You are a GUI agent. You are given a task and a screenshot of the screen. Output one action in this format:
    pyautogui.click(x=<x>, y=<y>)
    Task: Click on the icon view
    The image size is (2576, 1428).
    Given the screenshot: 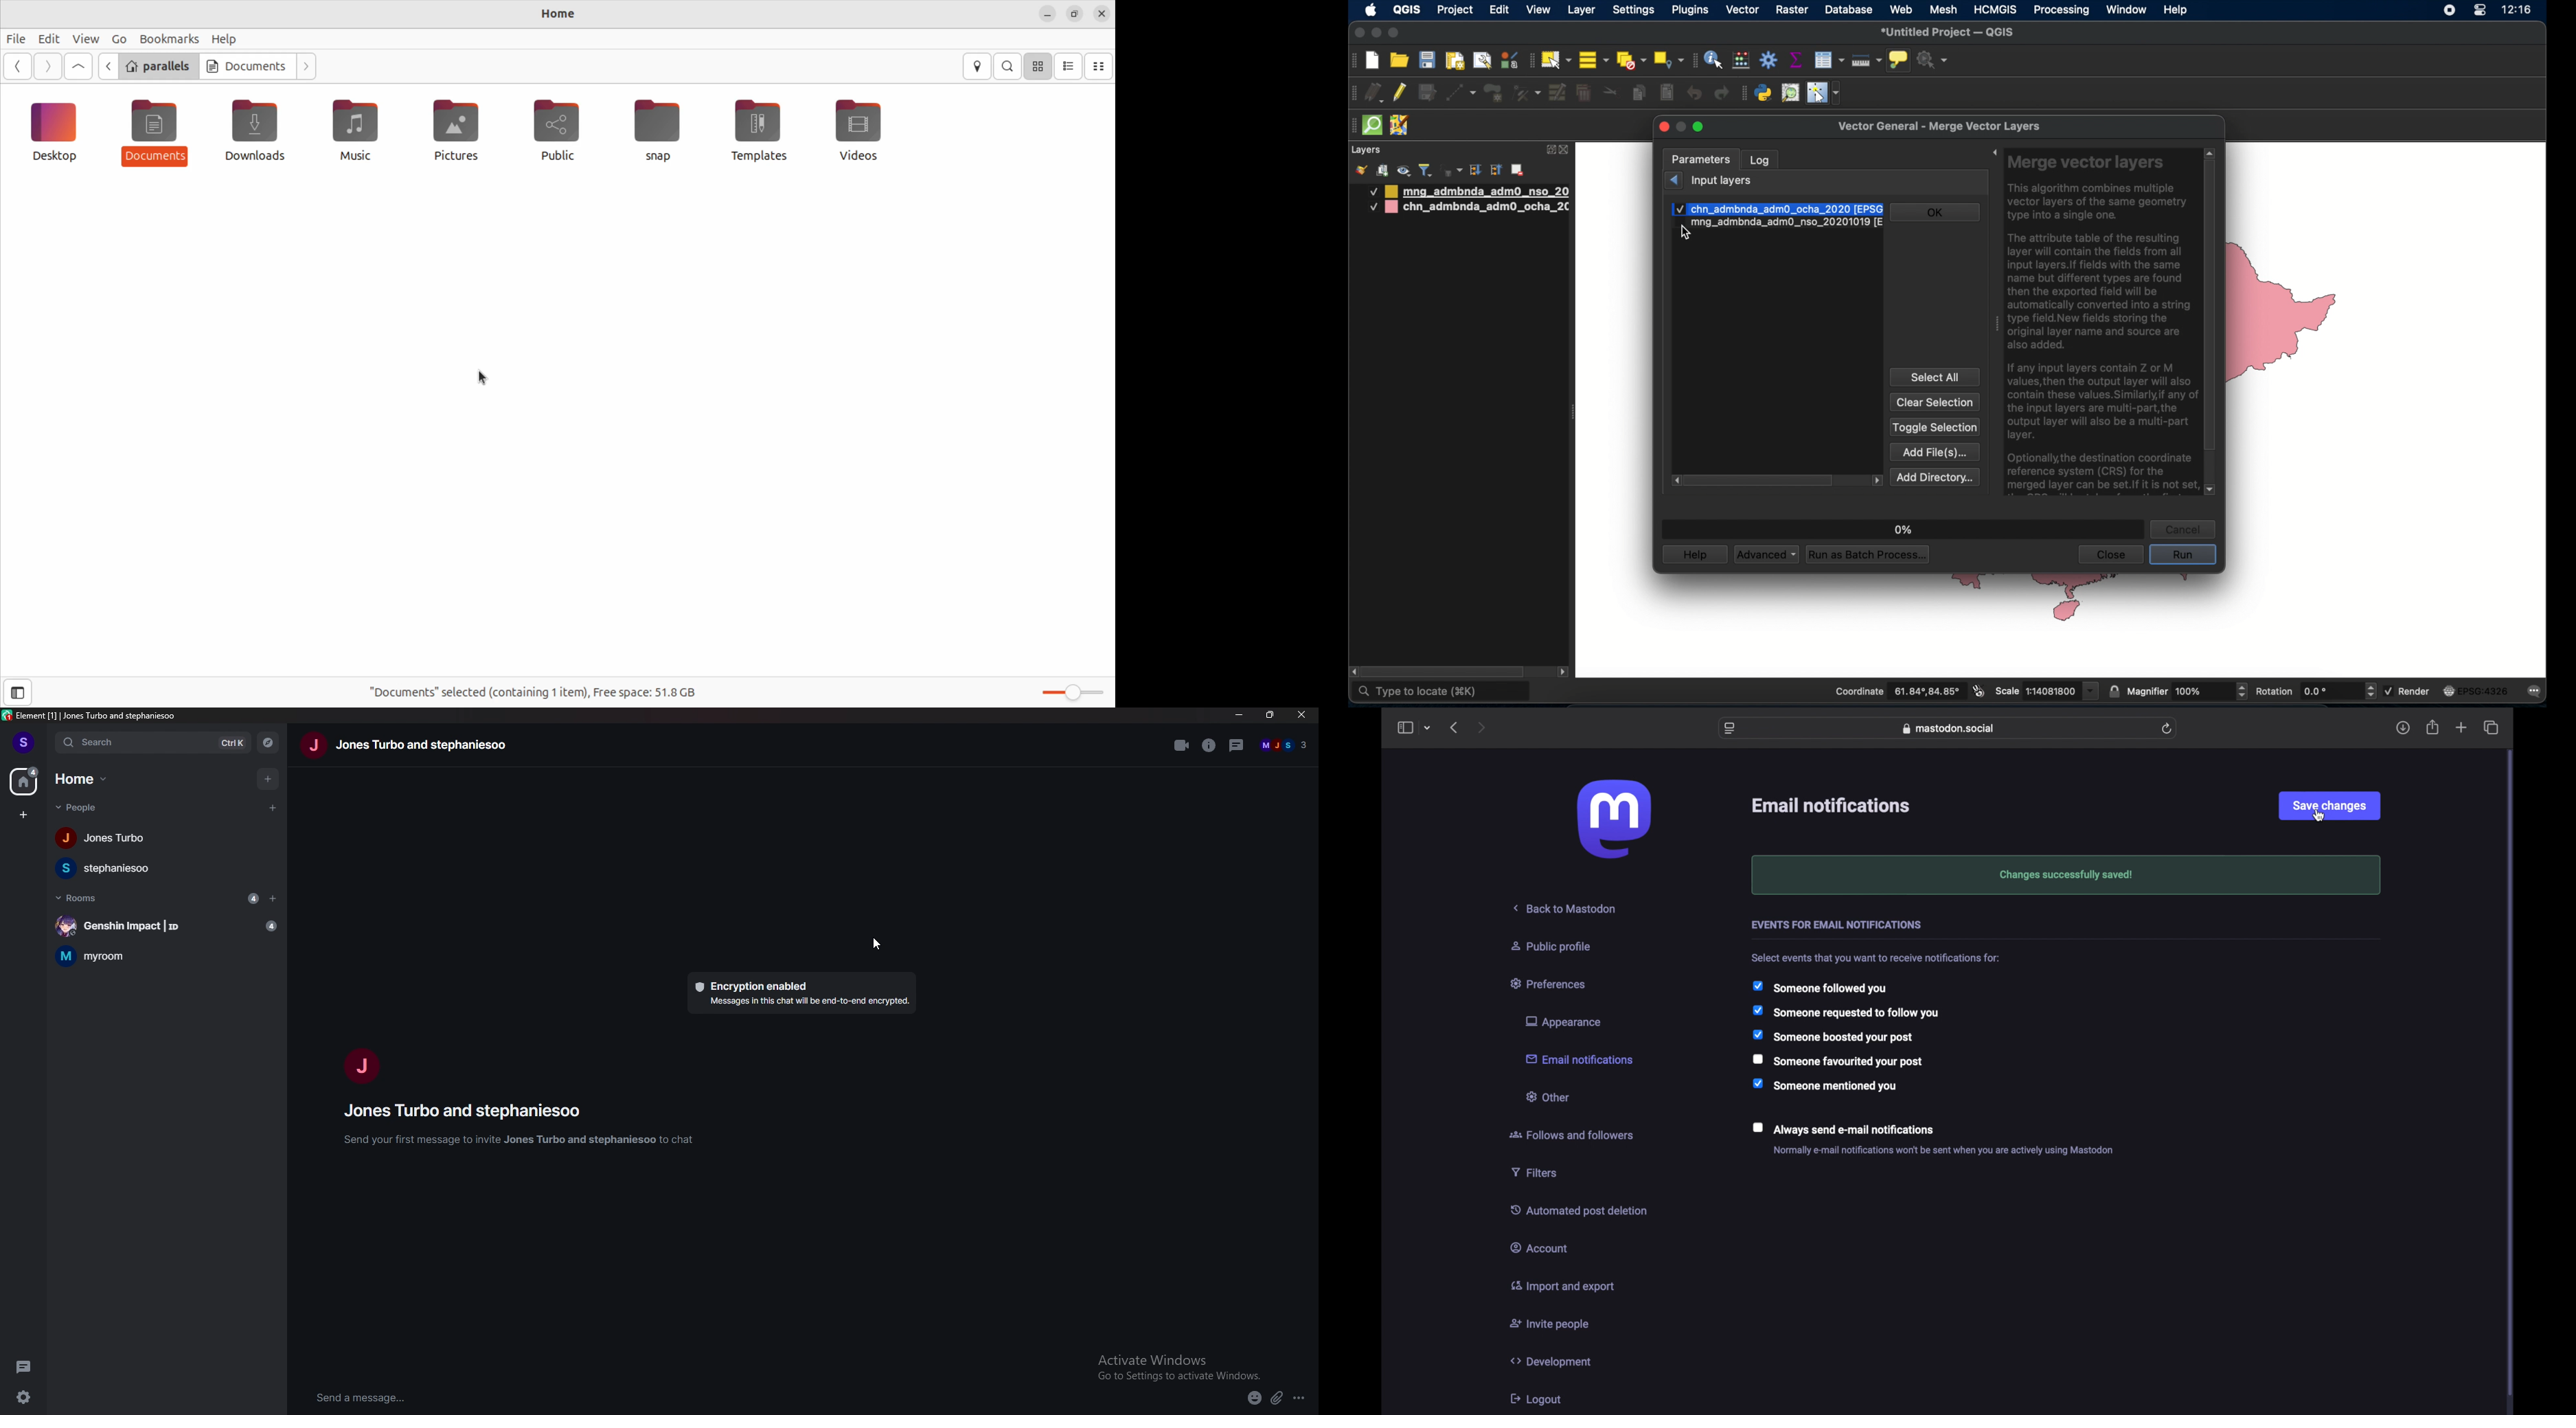 What is the action you would take?
    pyautogui.click(x=1038, y=65)
    